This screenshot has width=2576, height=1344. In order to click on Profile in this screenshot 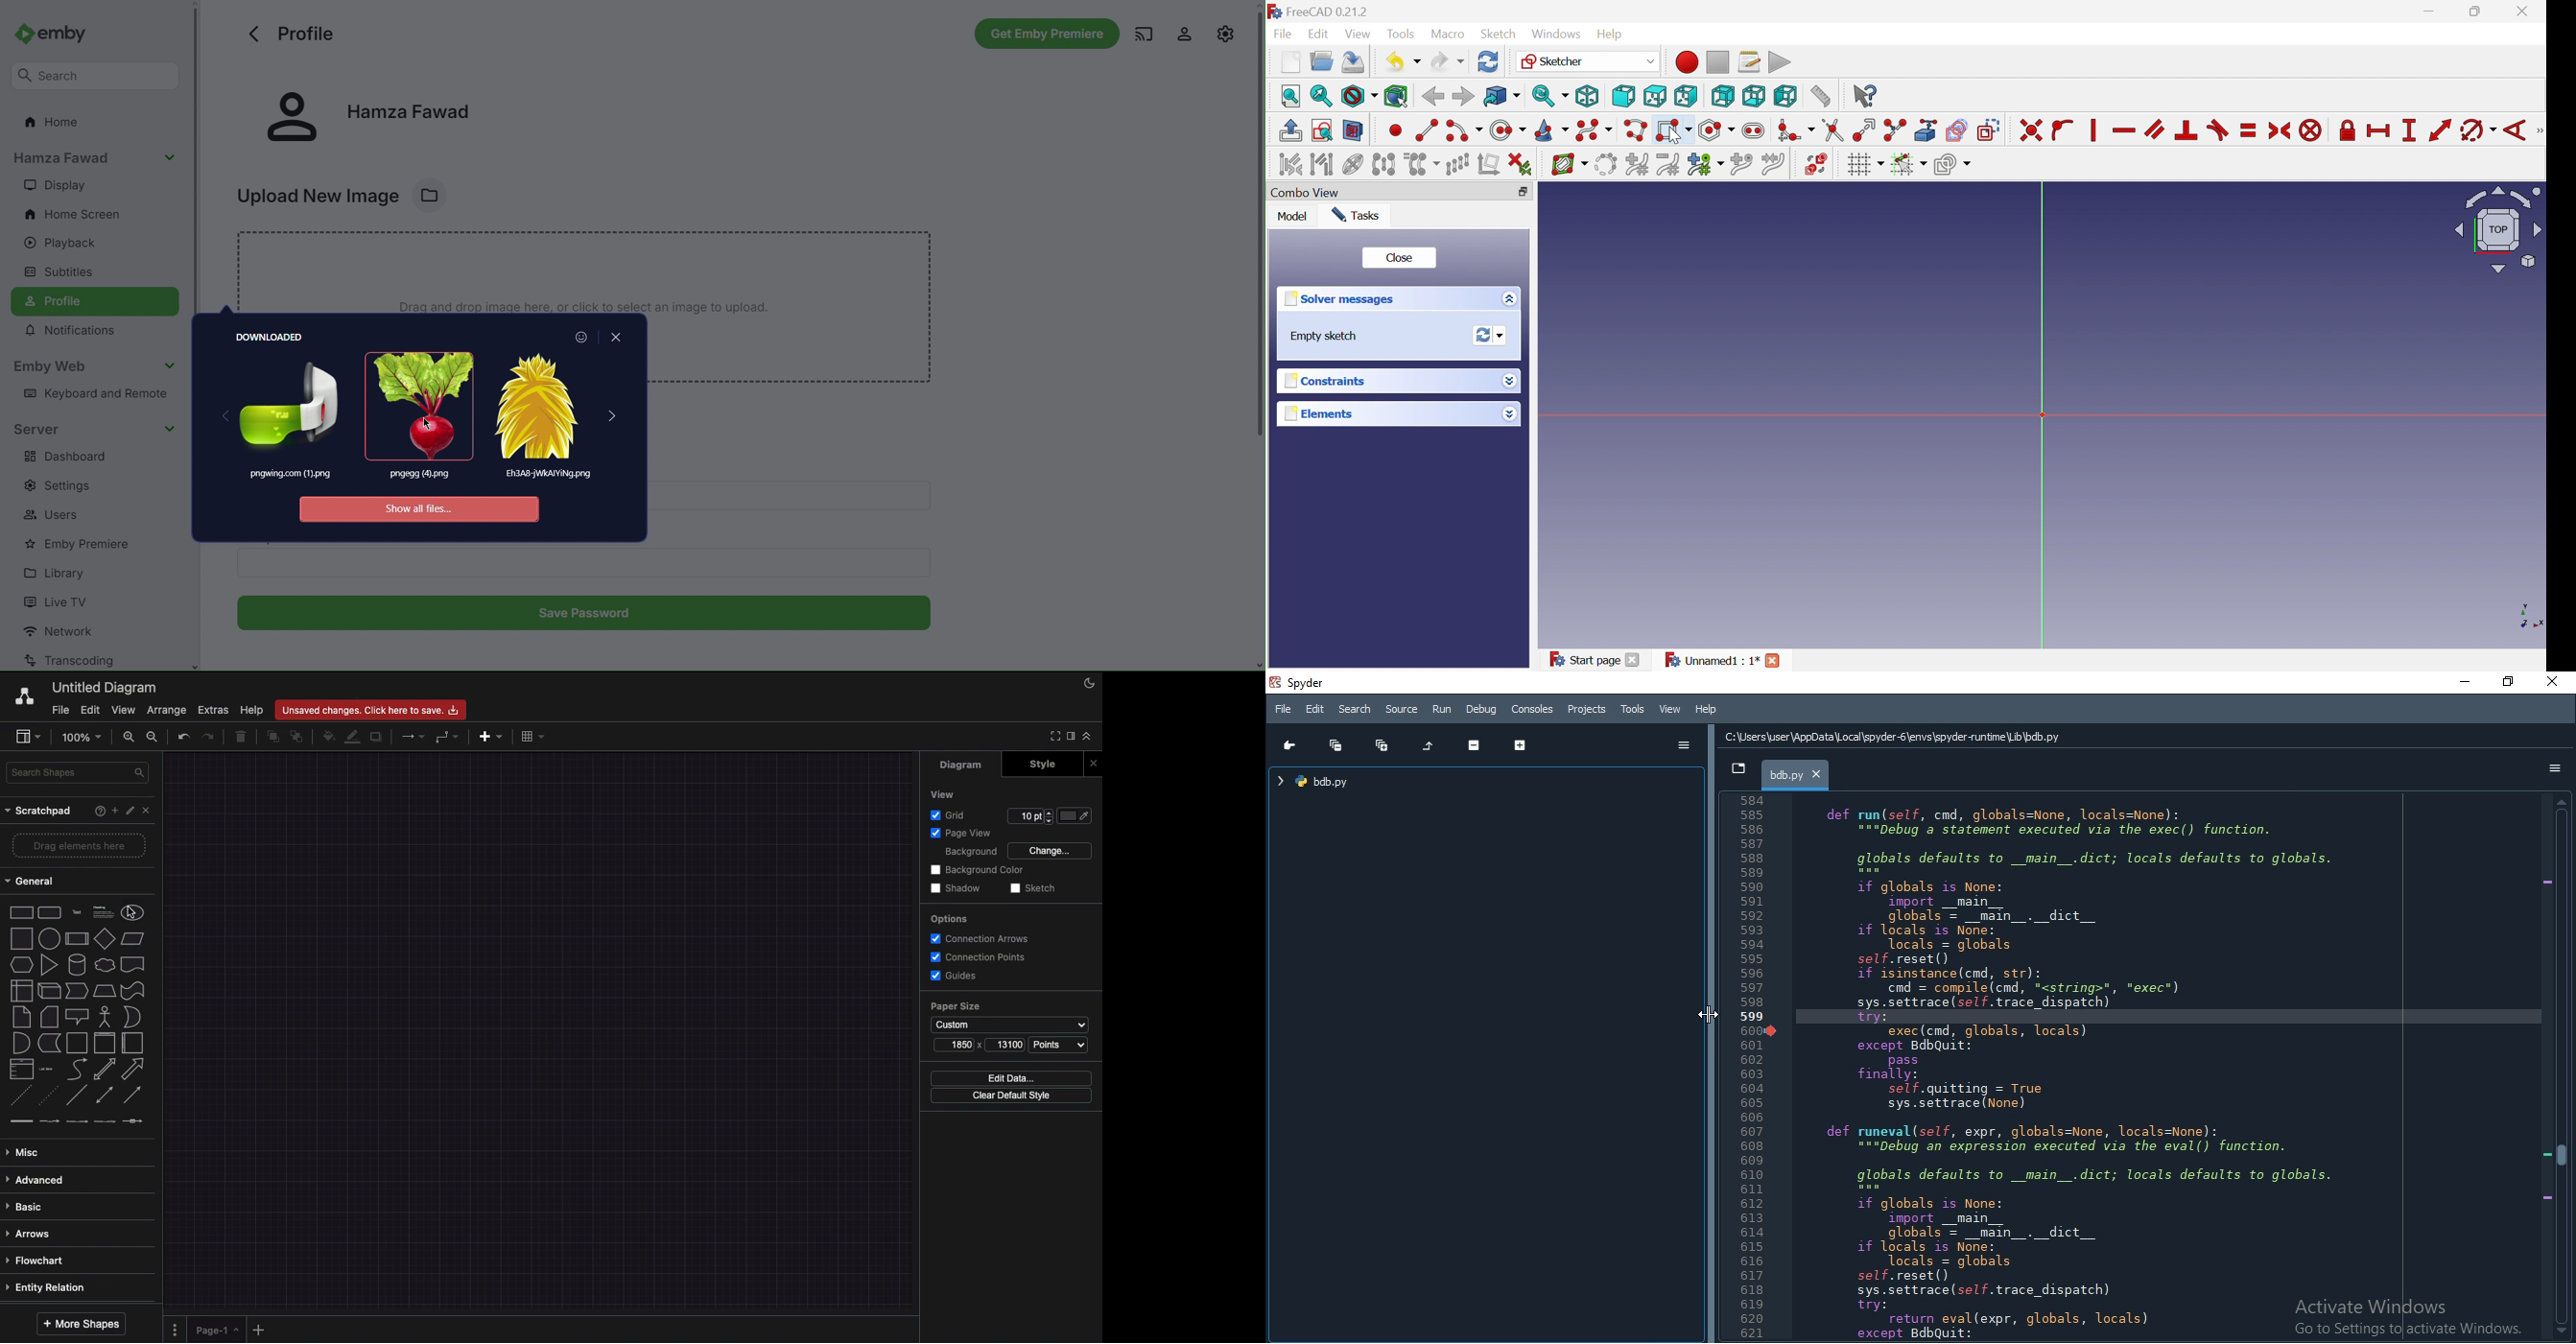, I will do `click(290, 33)`.